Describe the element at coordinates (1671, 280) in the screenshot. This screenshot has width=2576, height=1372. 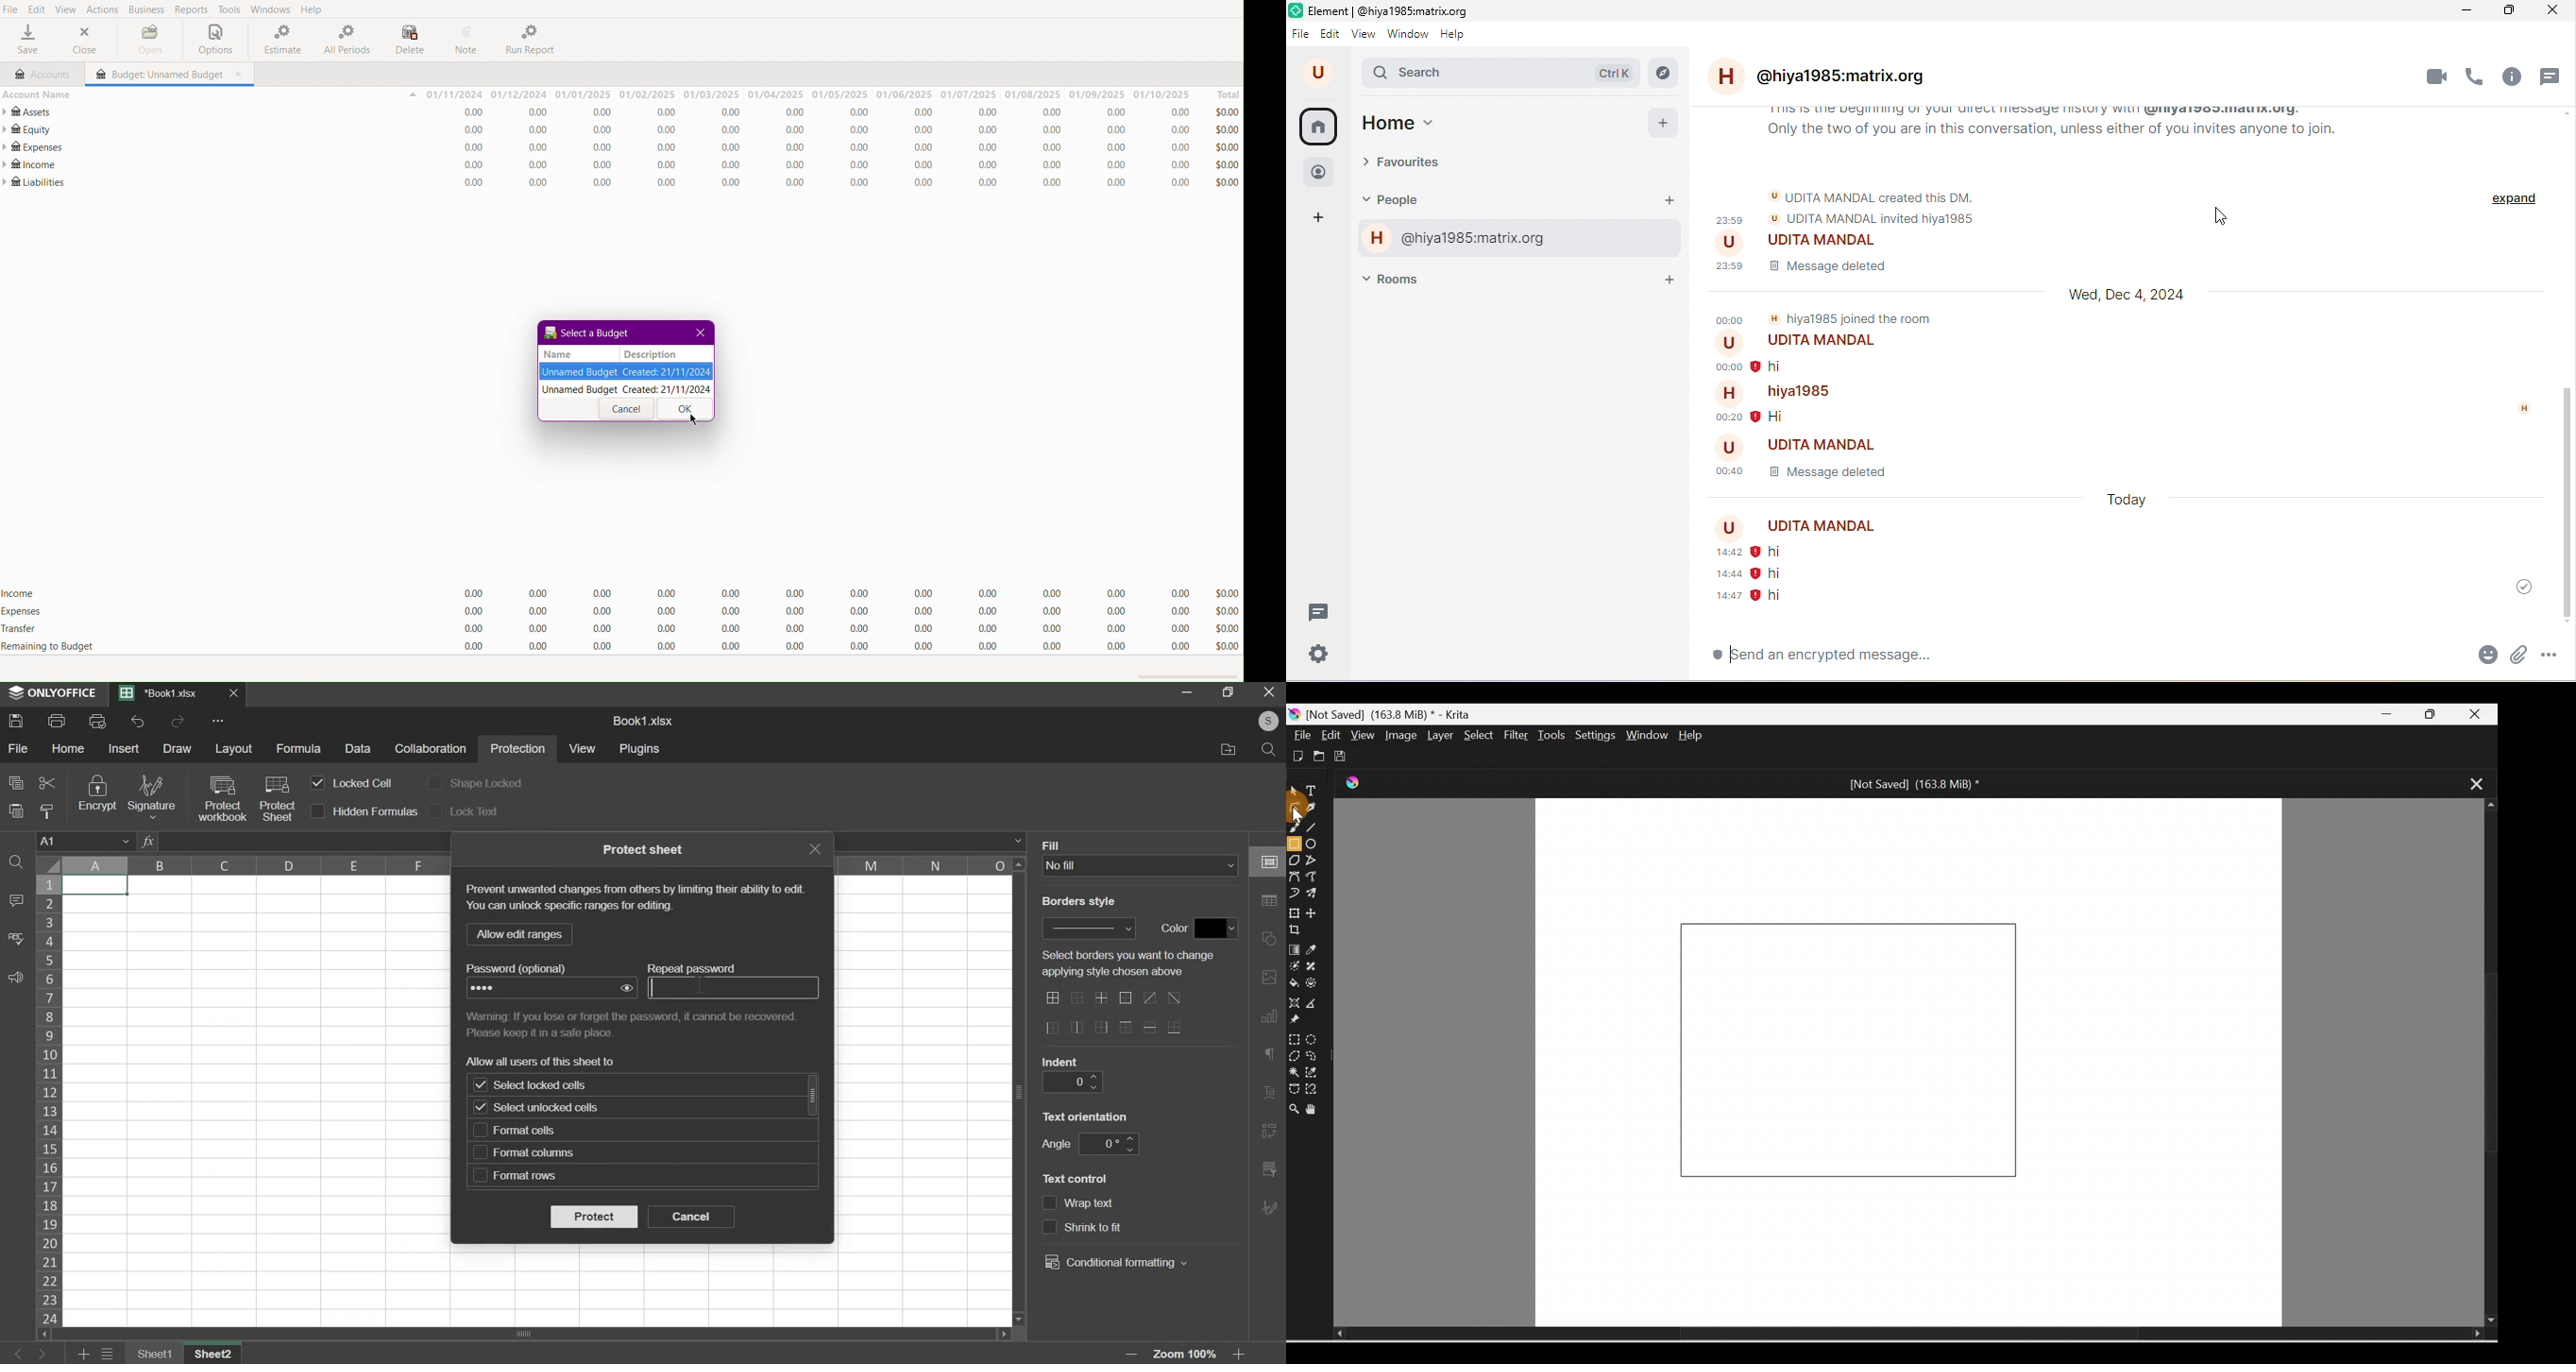
I see `add room` at that location.